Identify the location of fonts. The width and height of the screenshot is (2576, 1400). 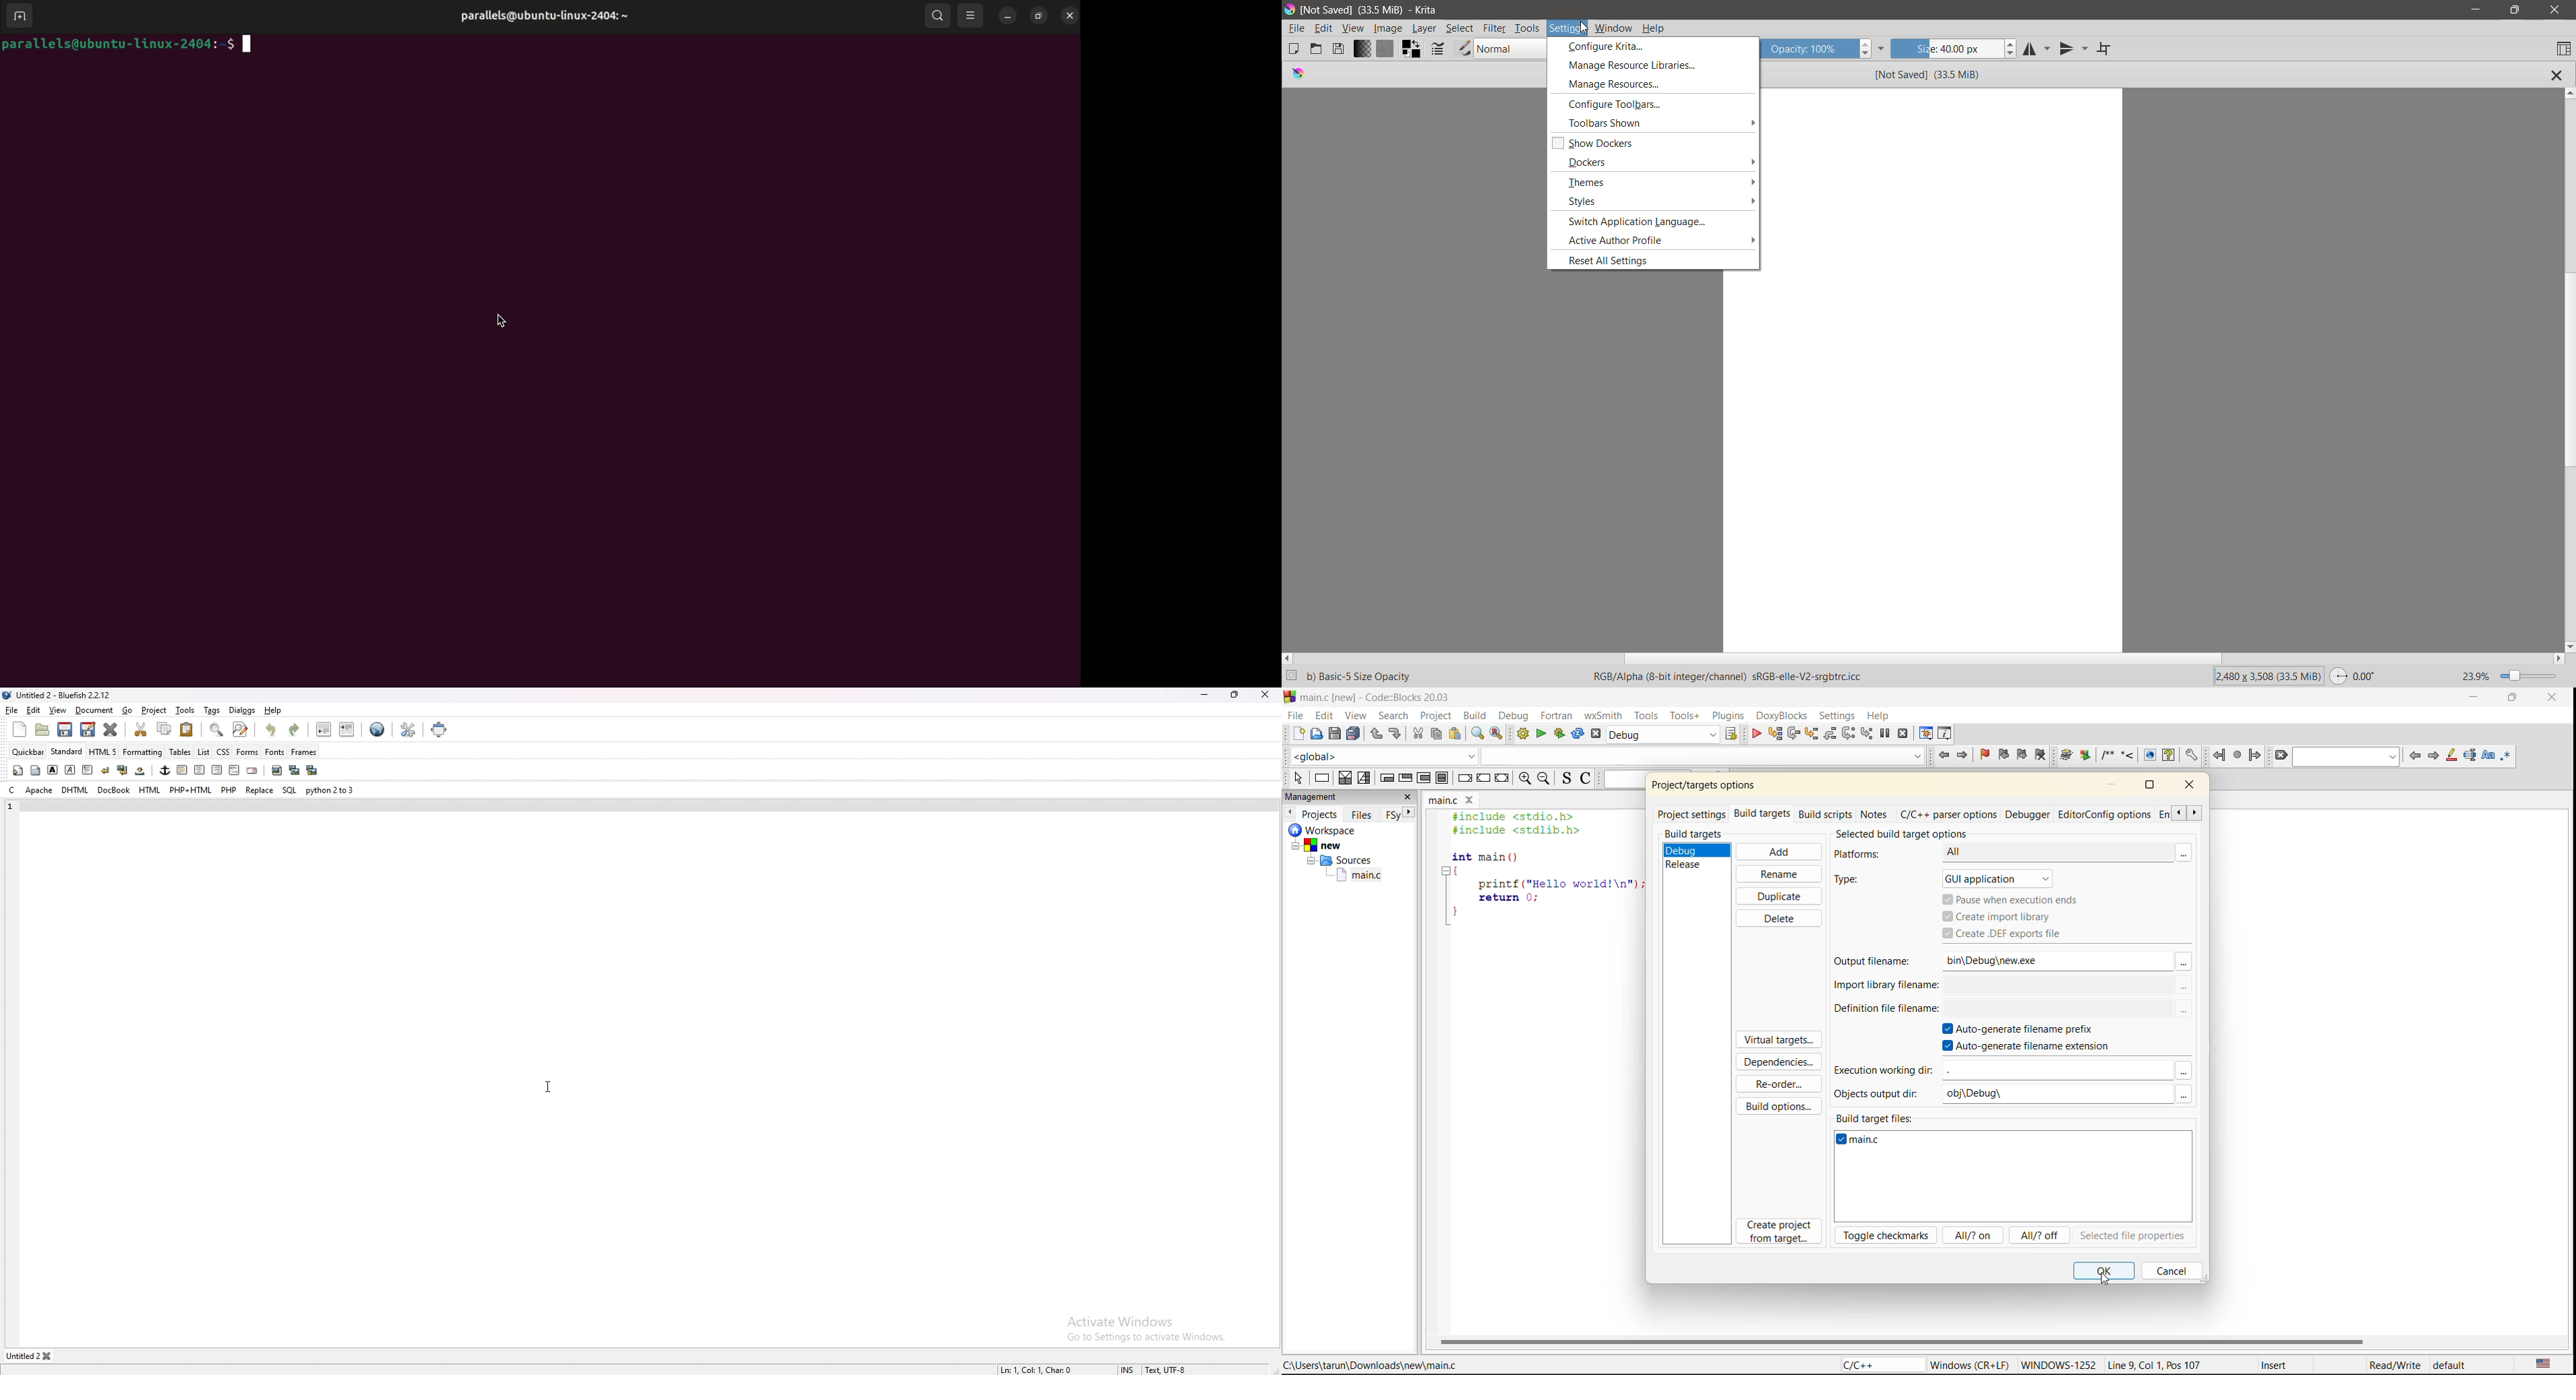
(275, 752).